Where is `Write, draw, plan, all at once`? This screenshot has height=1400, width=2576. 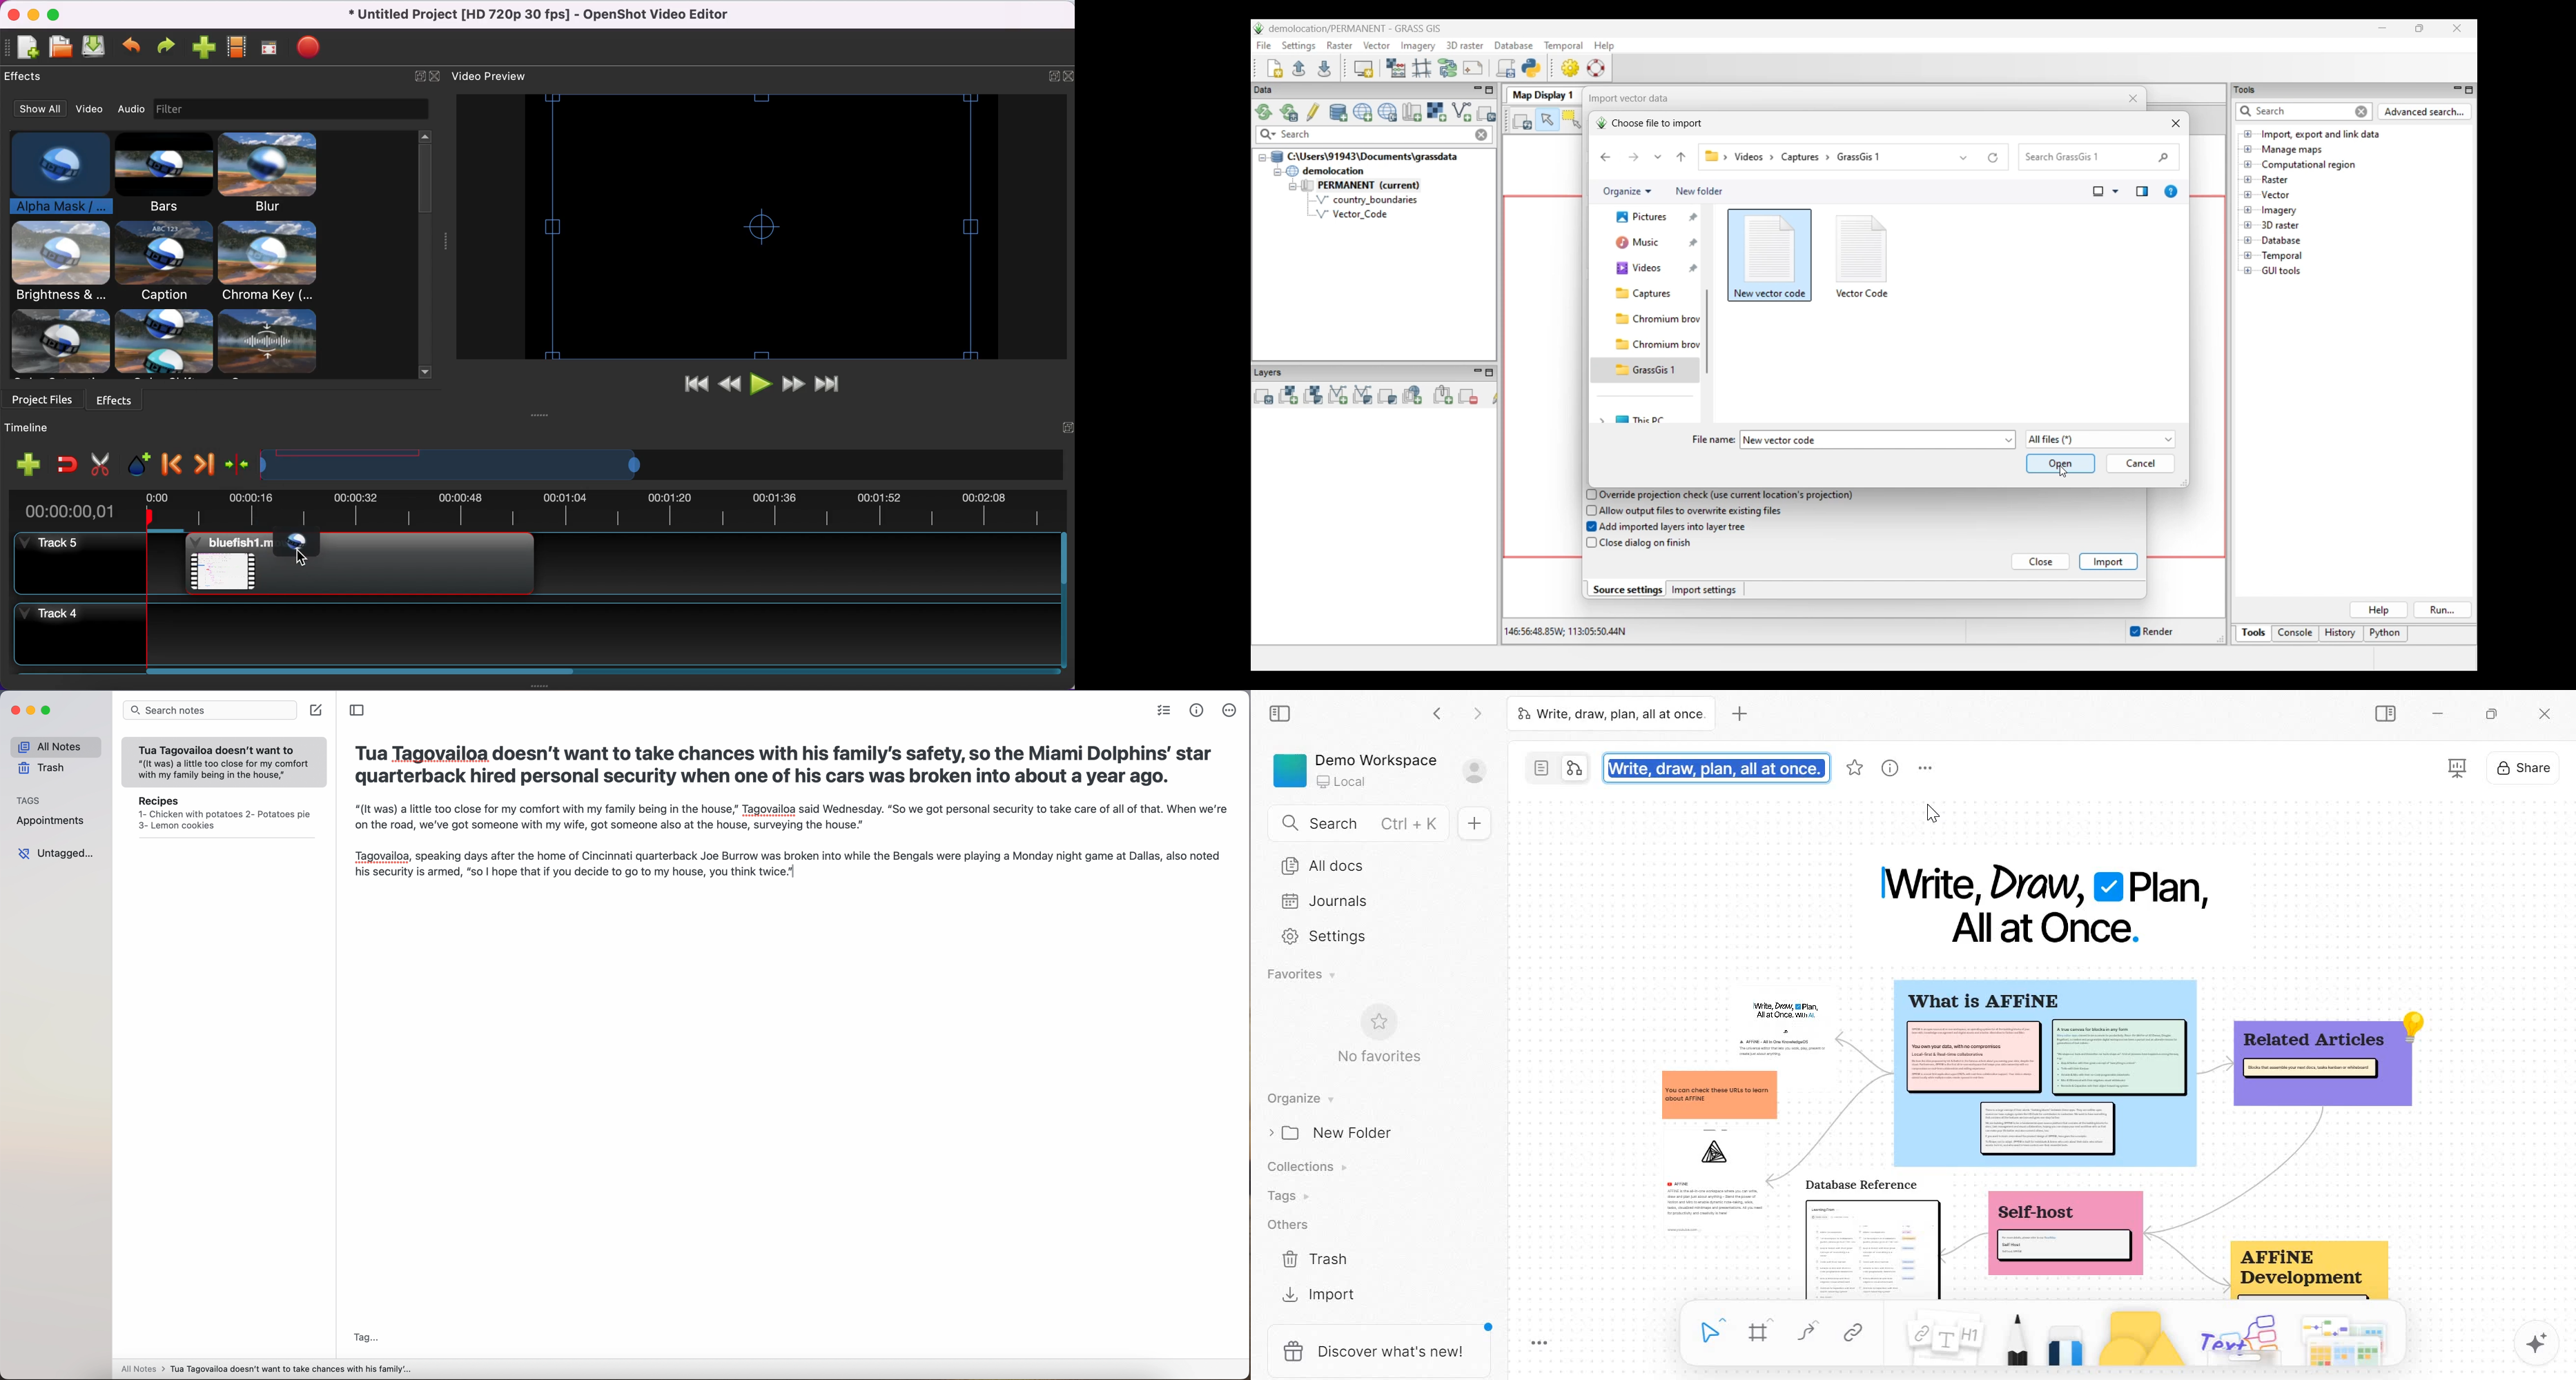
Write, draw, plan, all at once is located at coordinates (1610, 714).